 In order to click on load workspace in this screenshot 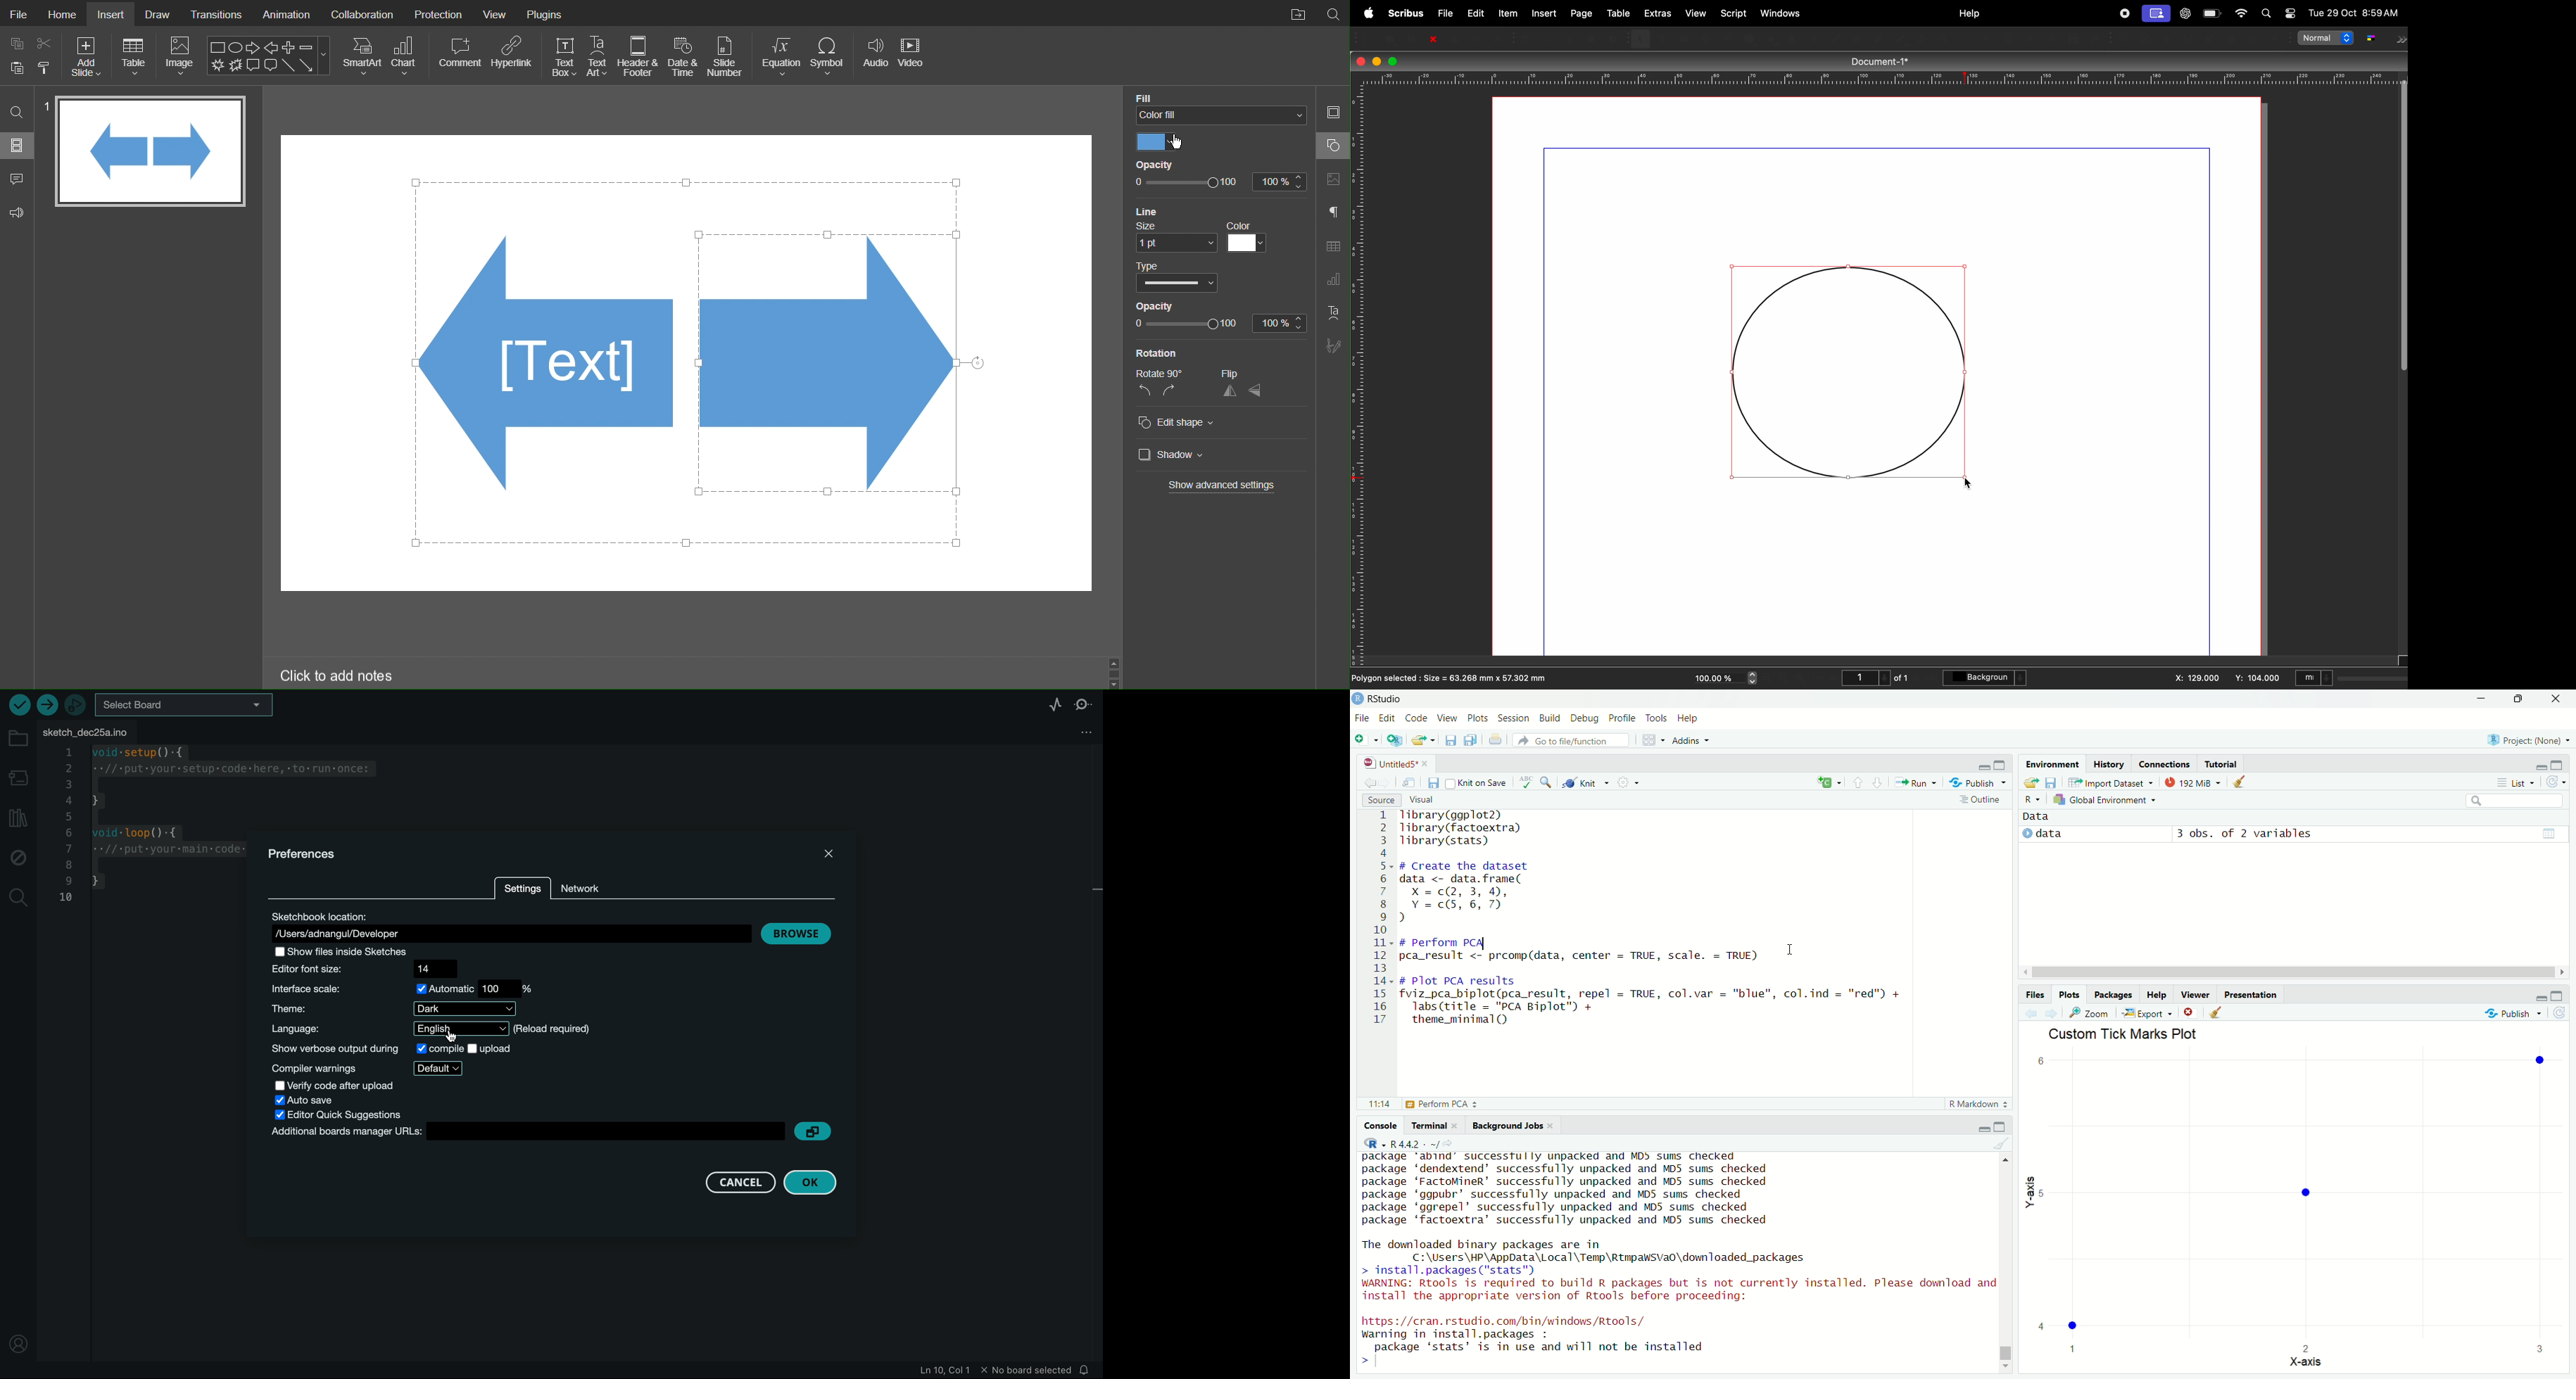, I will do `click(2032, 781)`.